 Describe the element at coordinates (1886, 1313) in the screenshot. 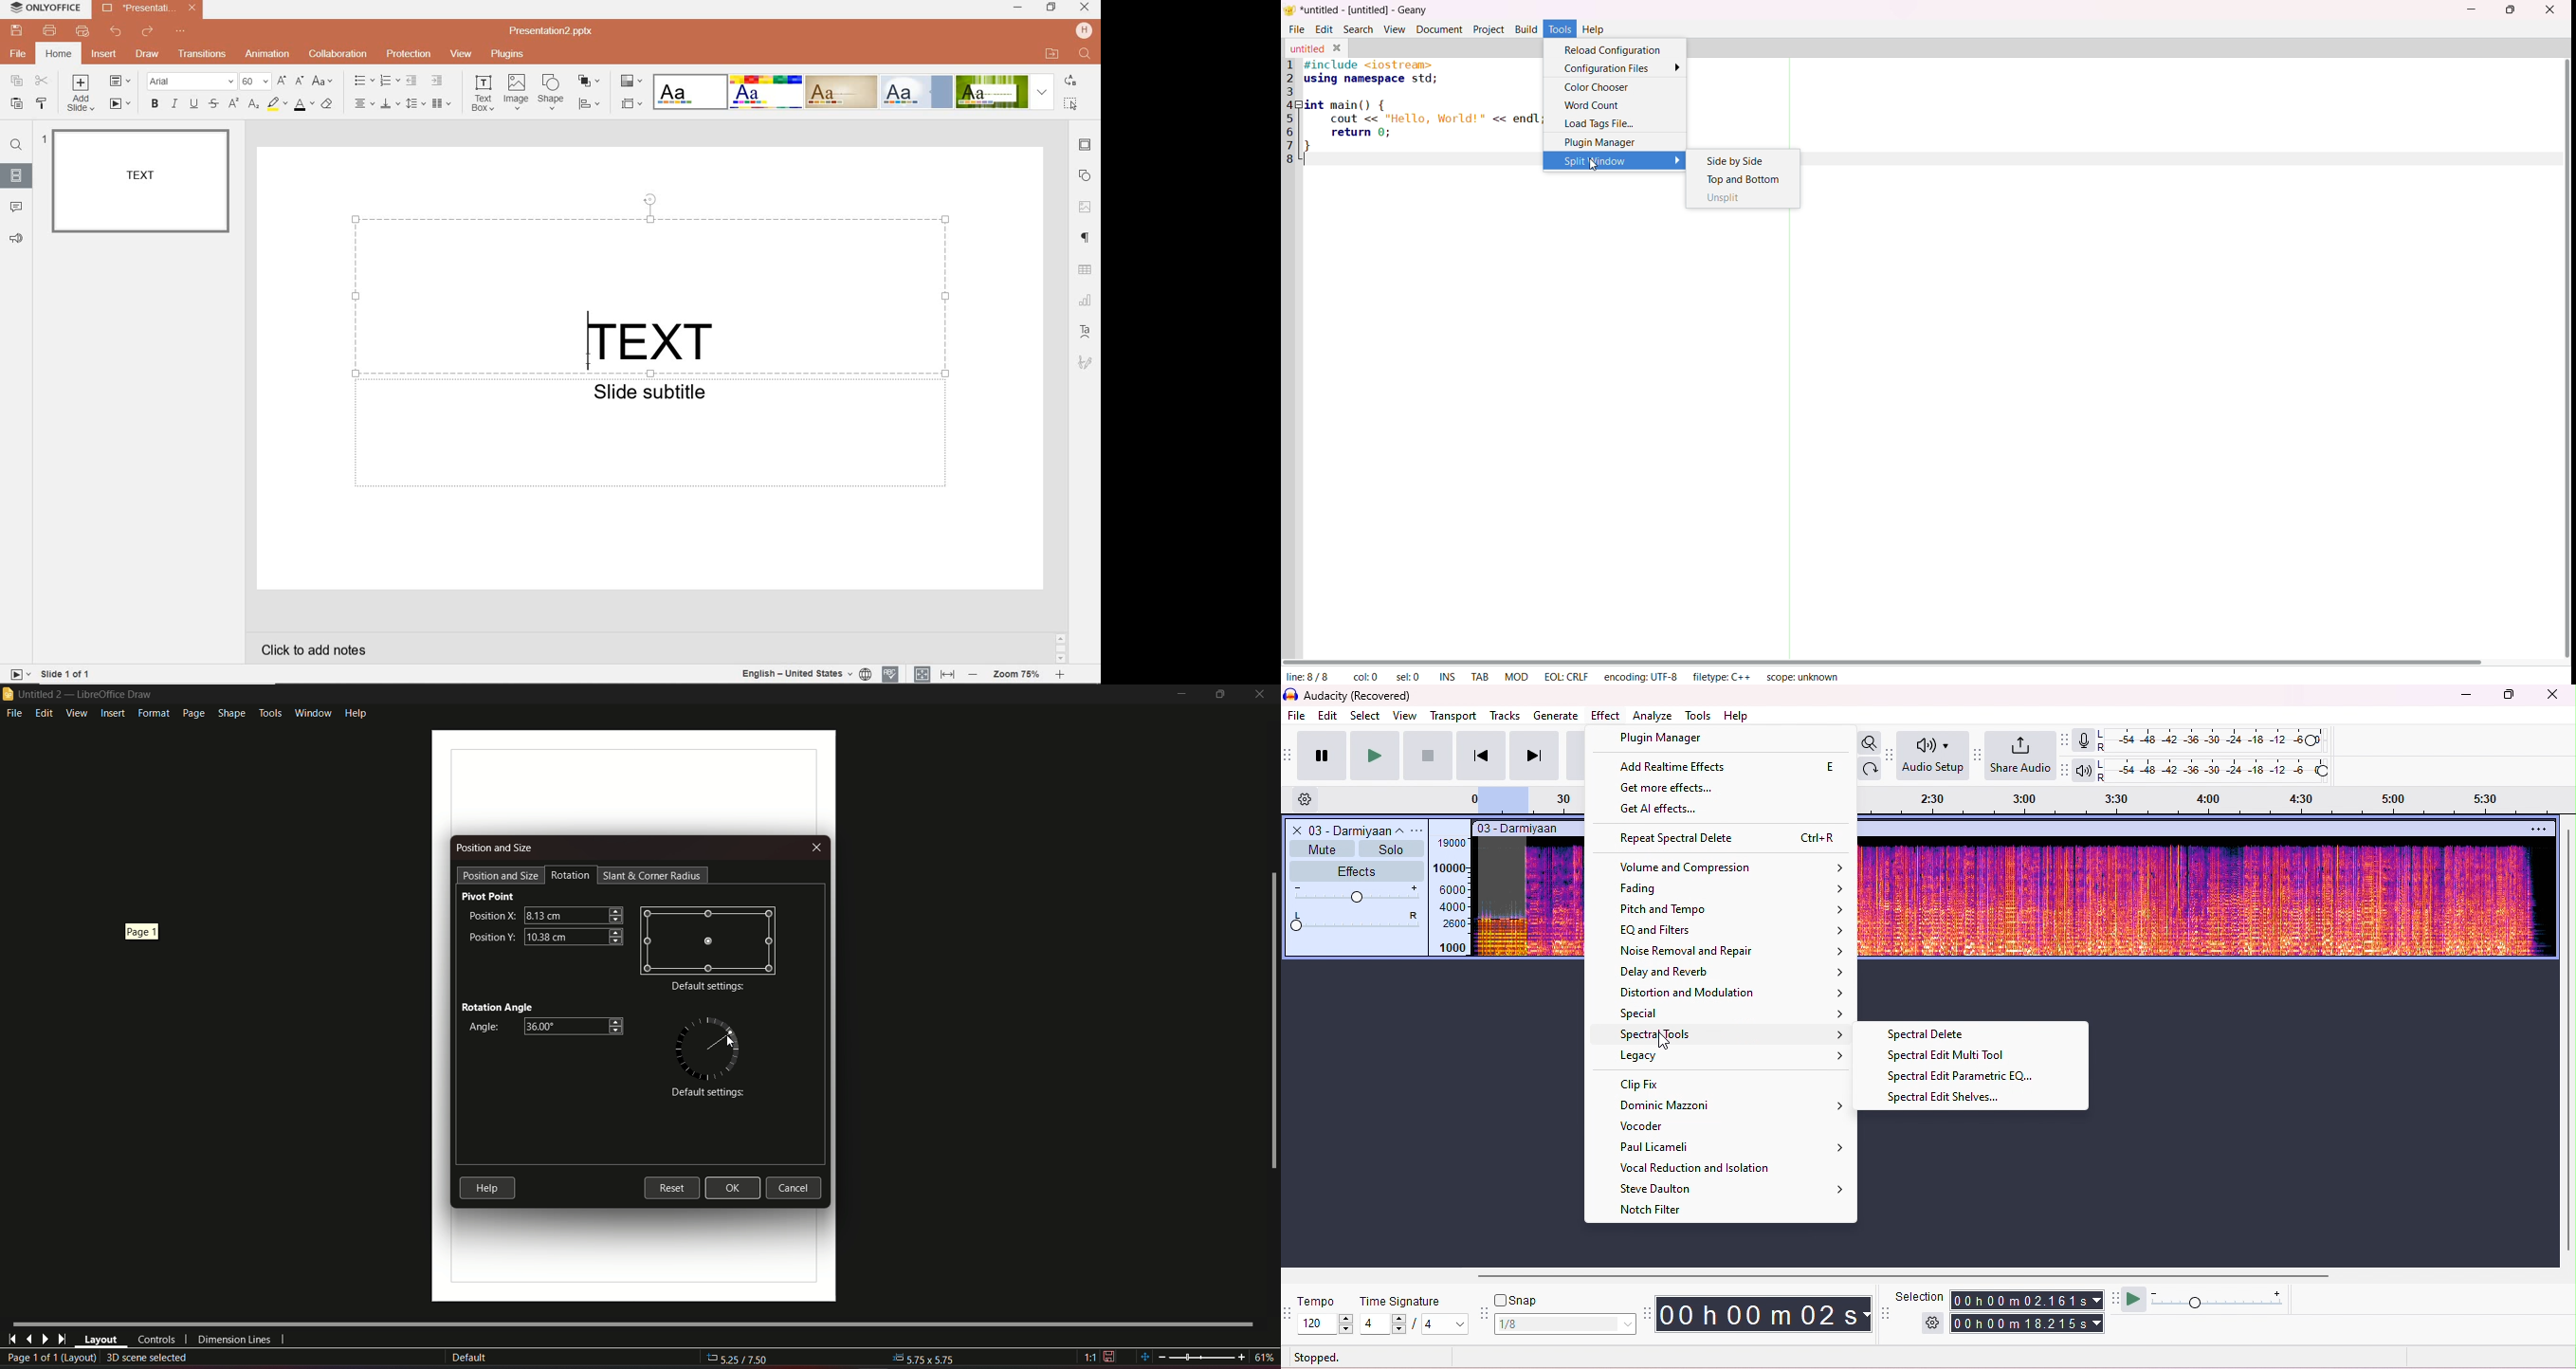

I see `selection tool bar` at that location.